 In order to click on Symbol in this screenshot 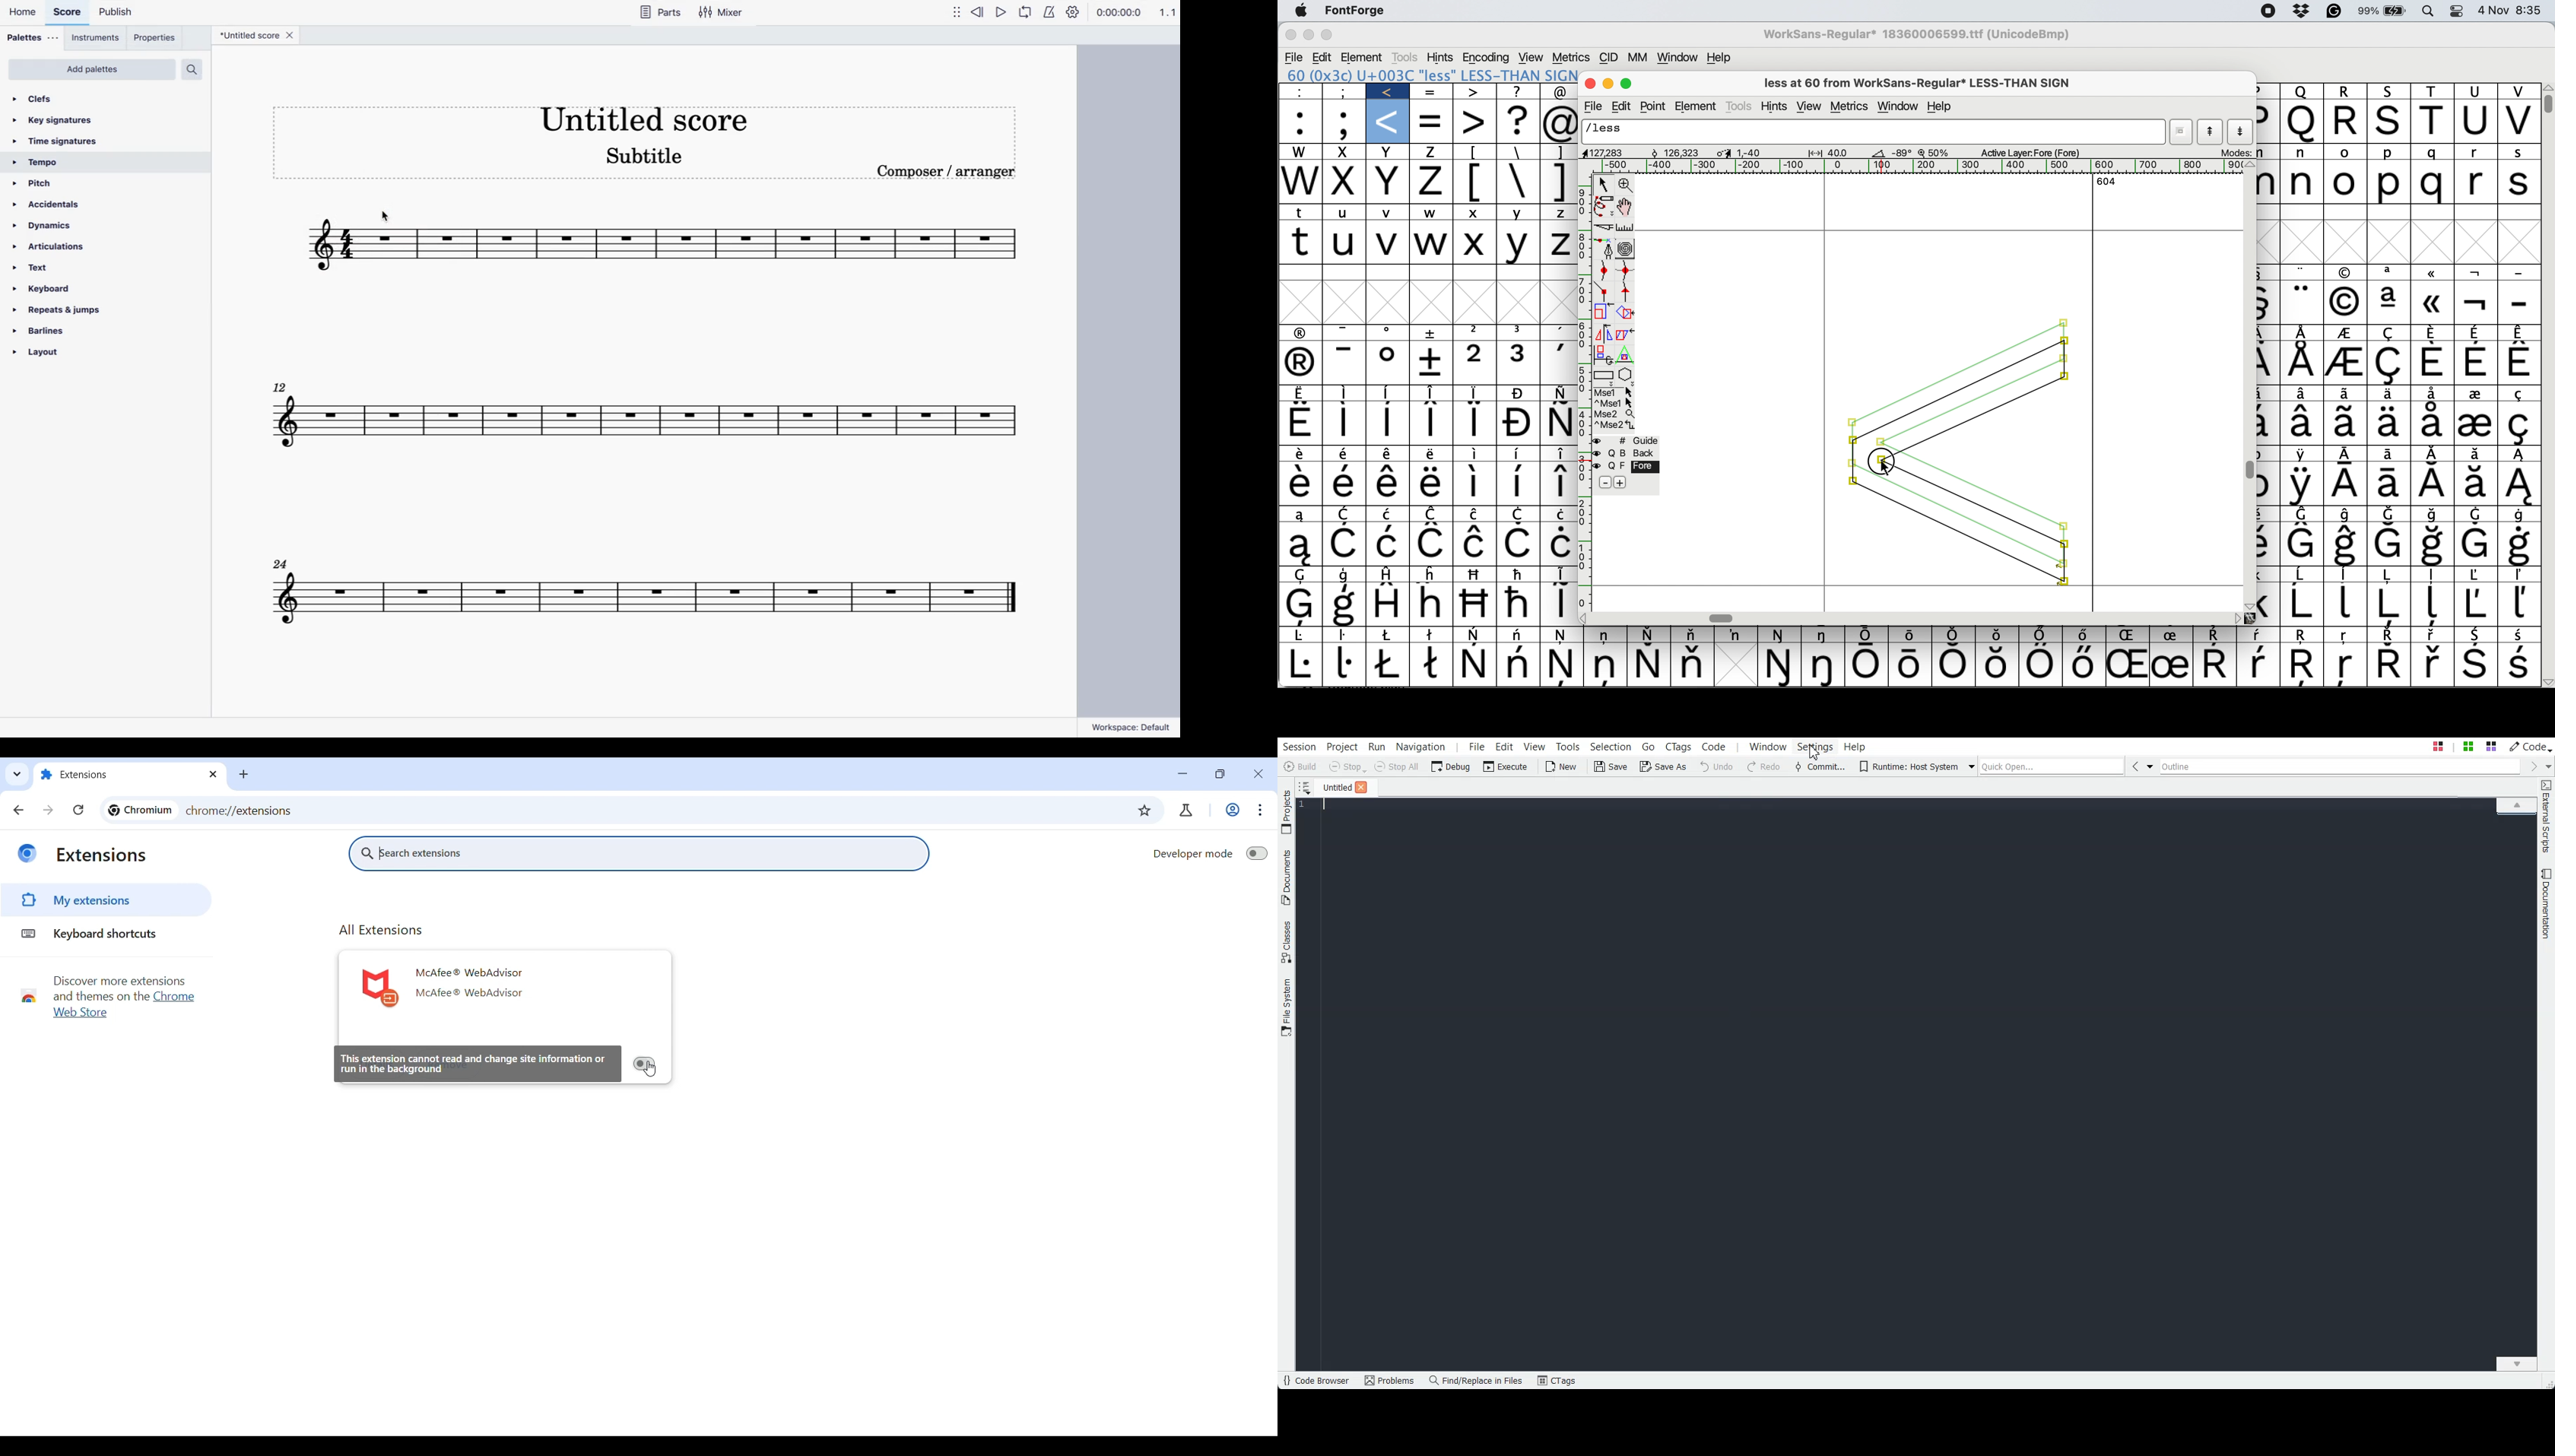, I will do `click(1911, 666)`.